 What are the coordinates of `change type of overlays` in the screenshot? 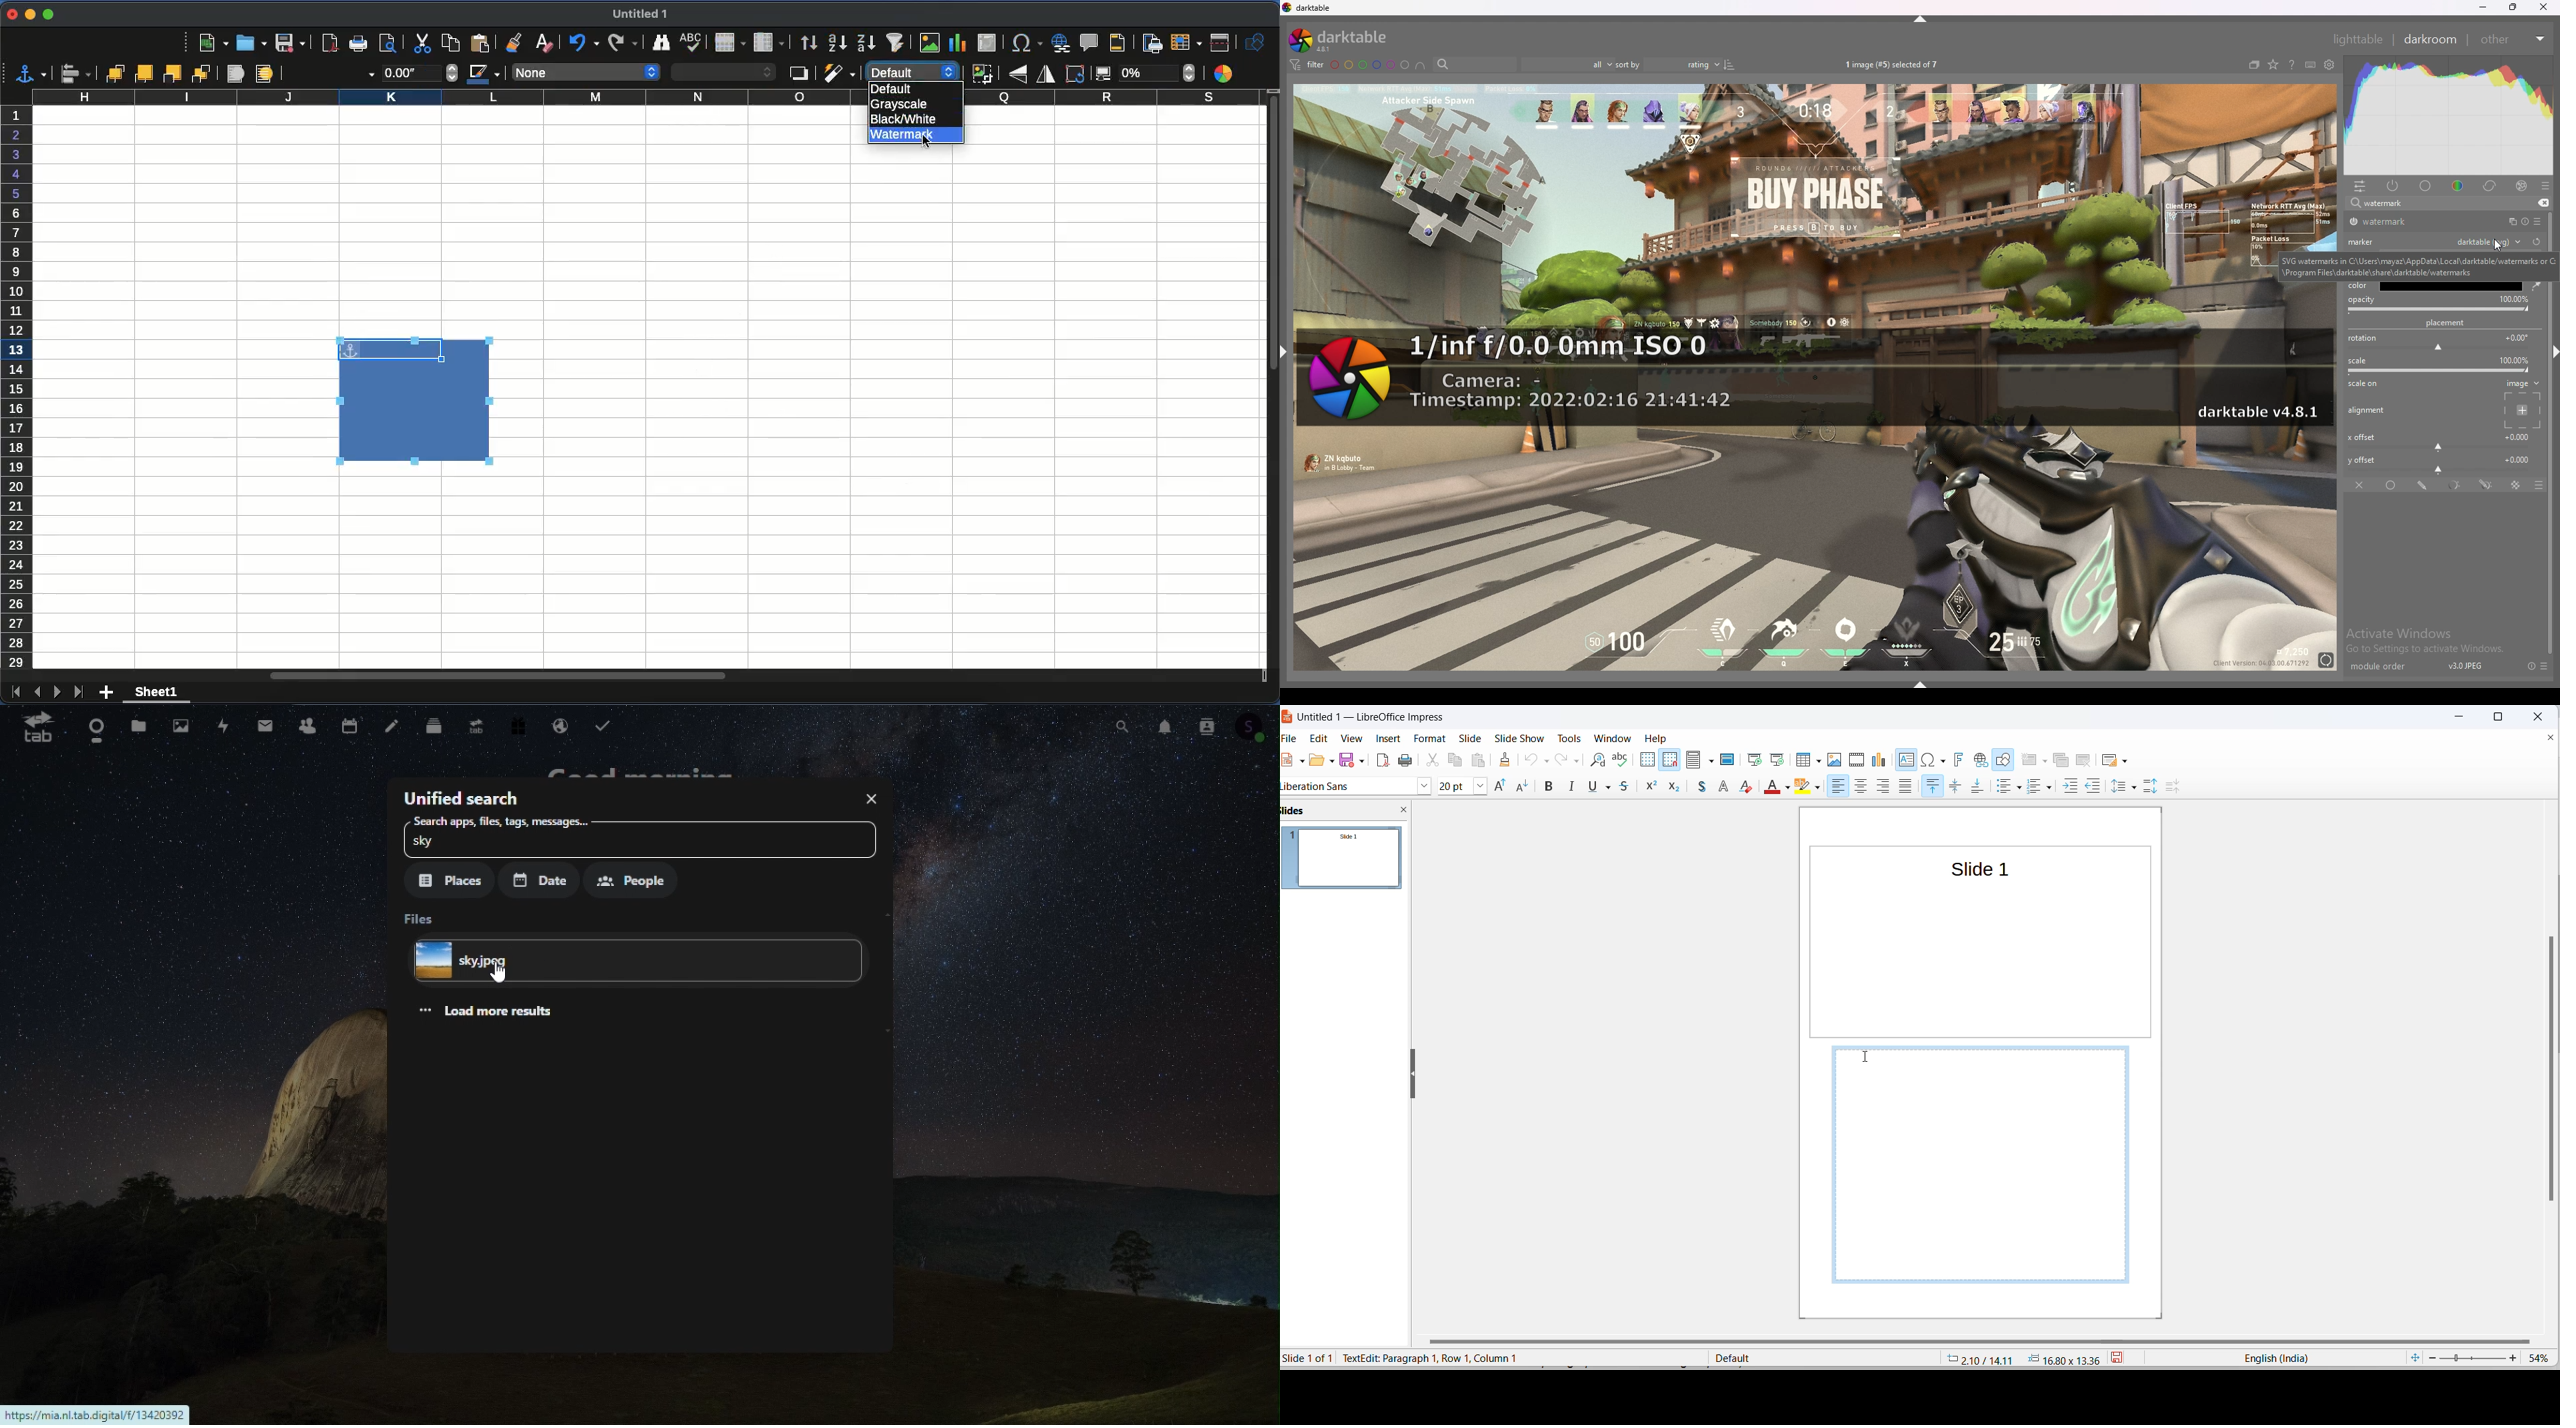 It's located at (2273, 65).